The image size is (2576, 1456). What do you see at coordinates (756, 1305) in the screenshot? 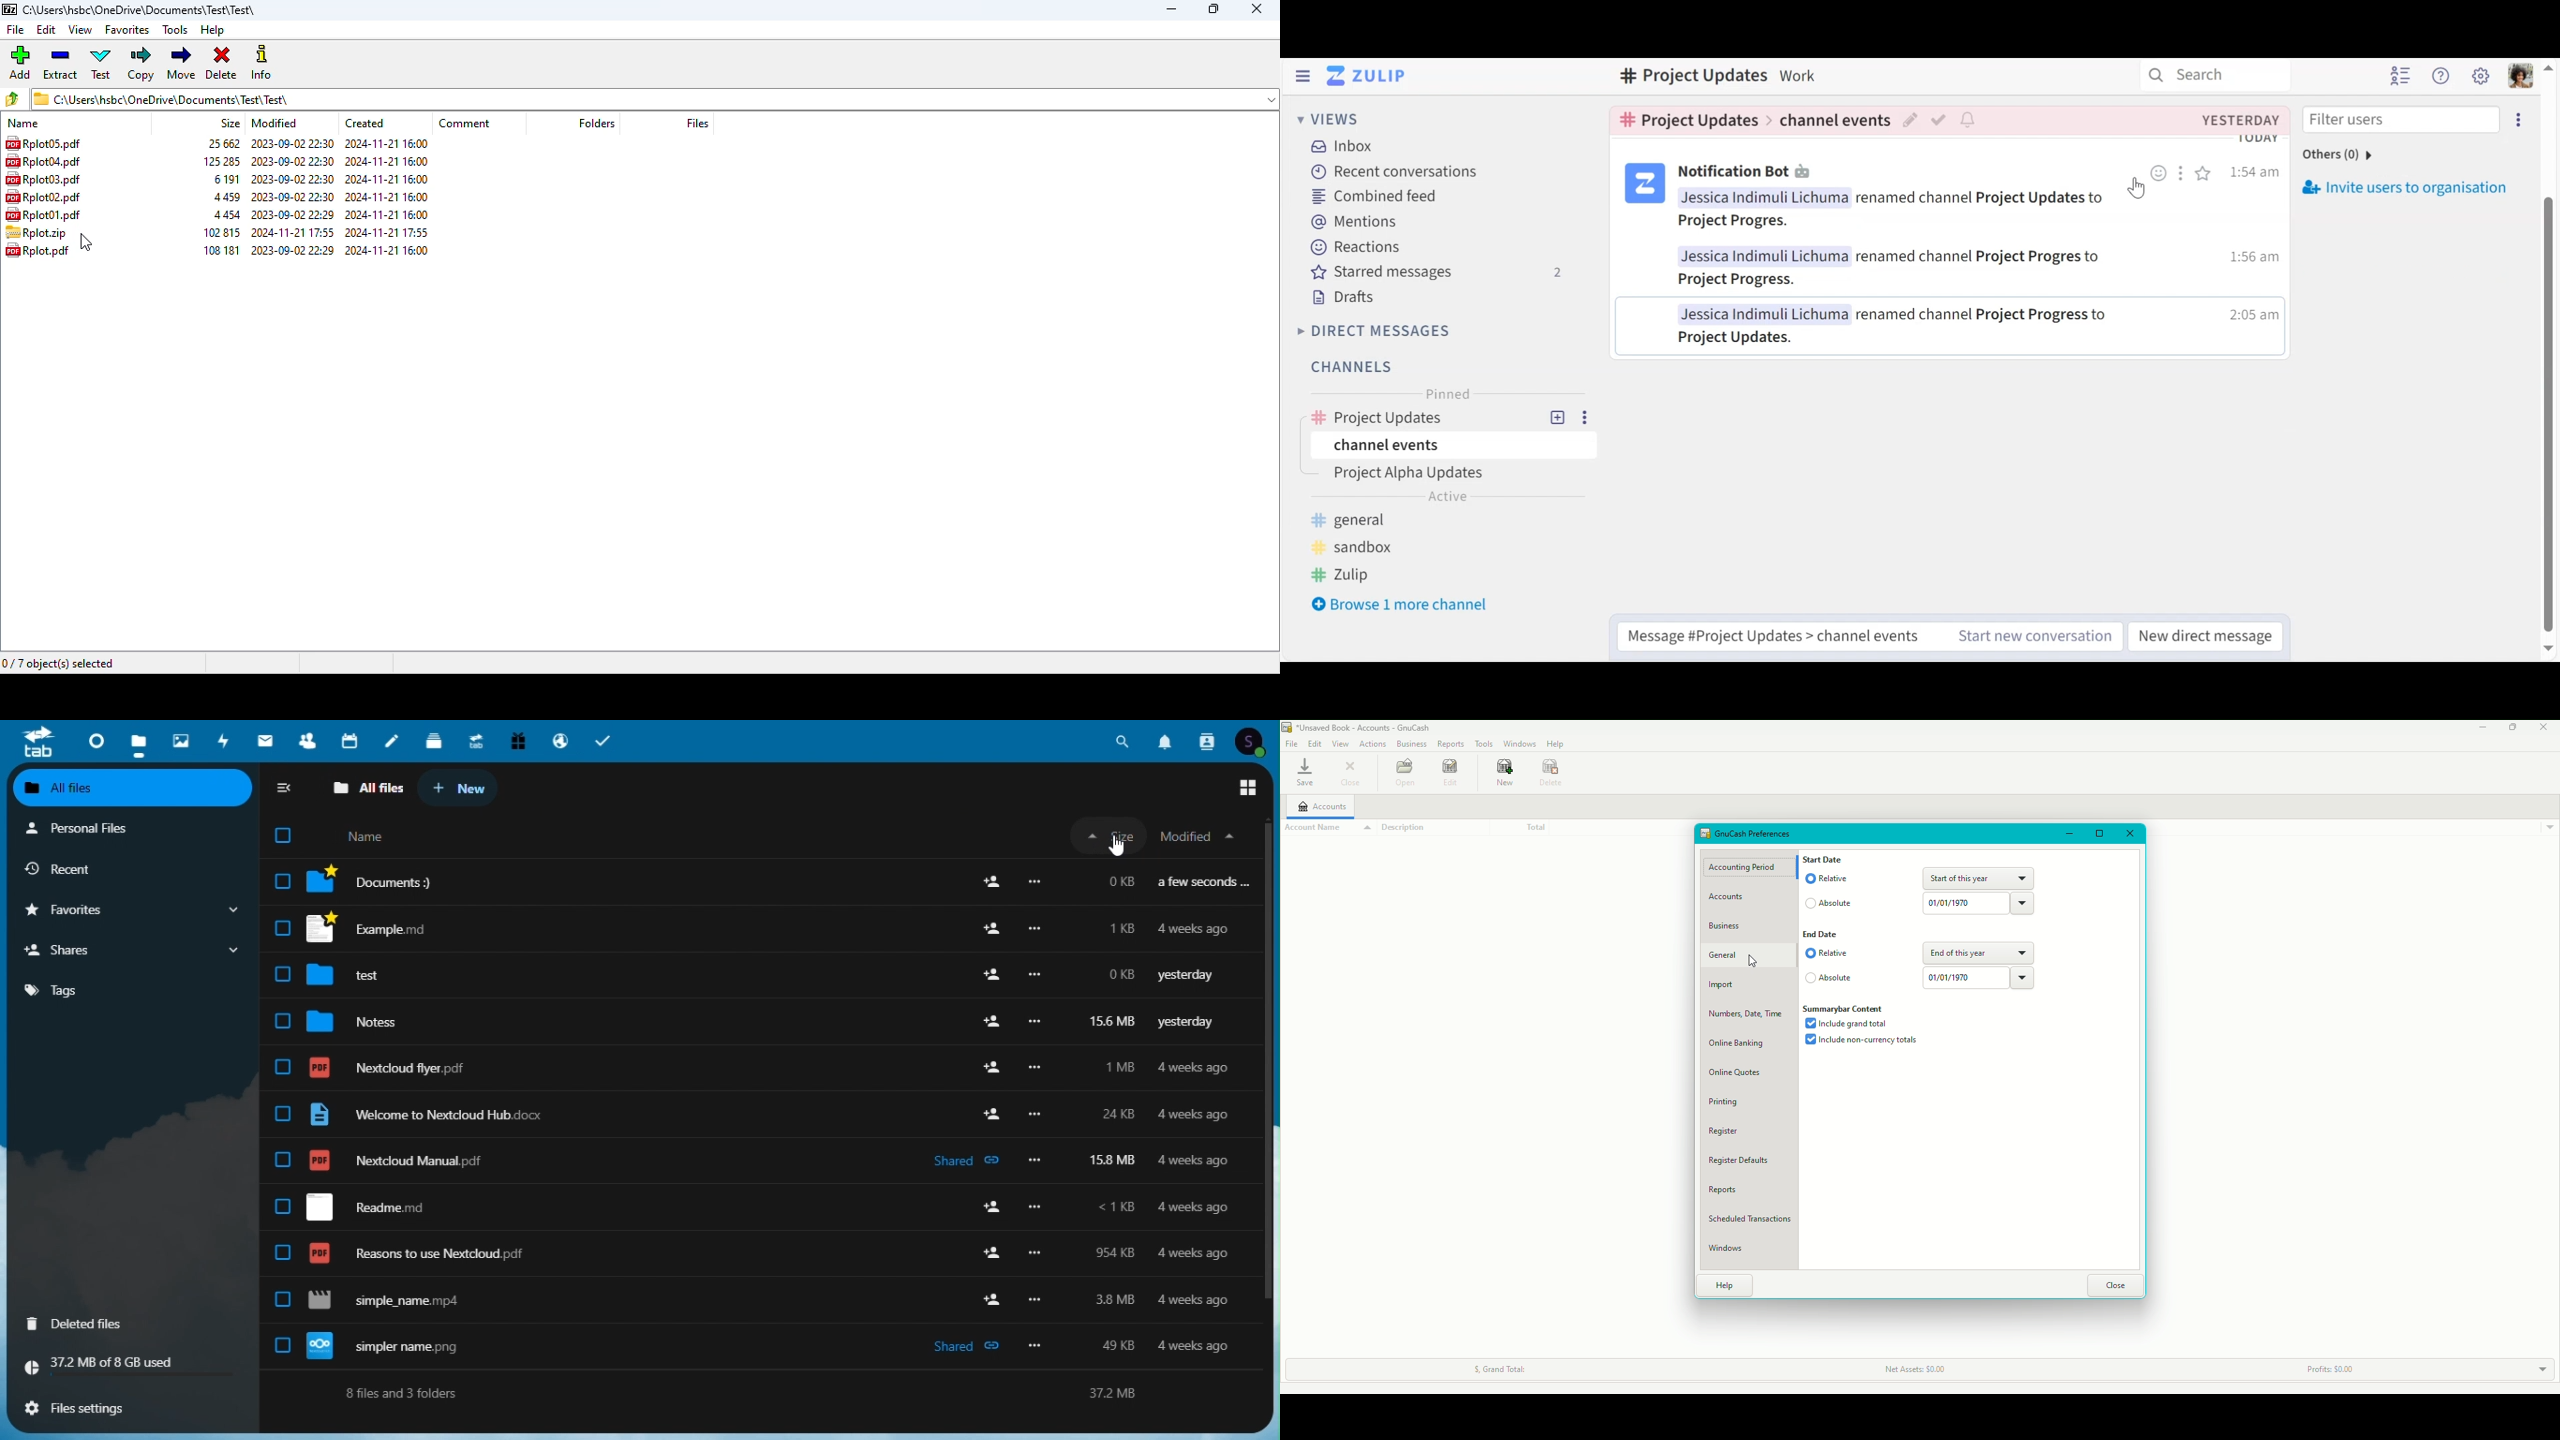
I see `simple_name mp4` at bounding box center [756, 1305].